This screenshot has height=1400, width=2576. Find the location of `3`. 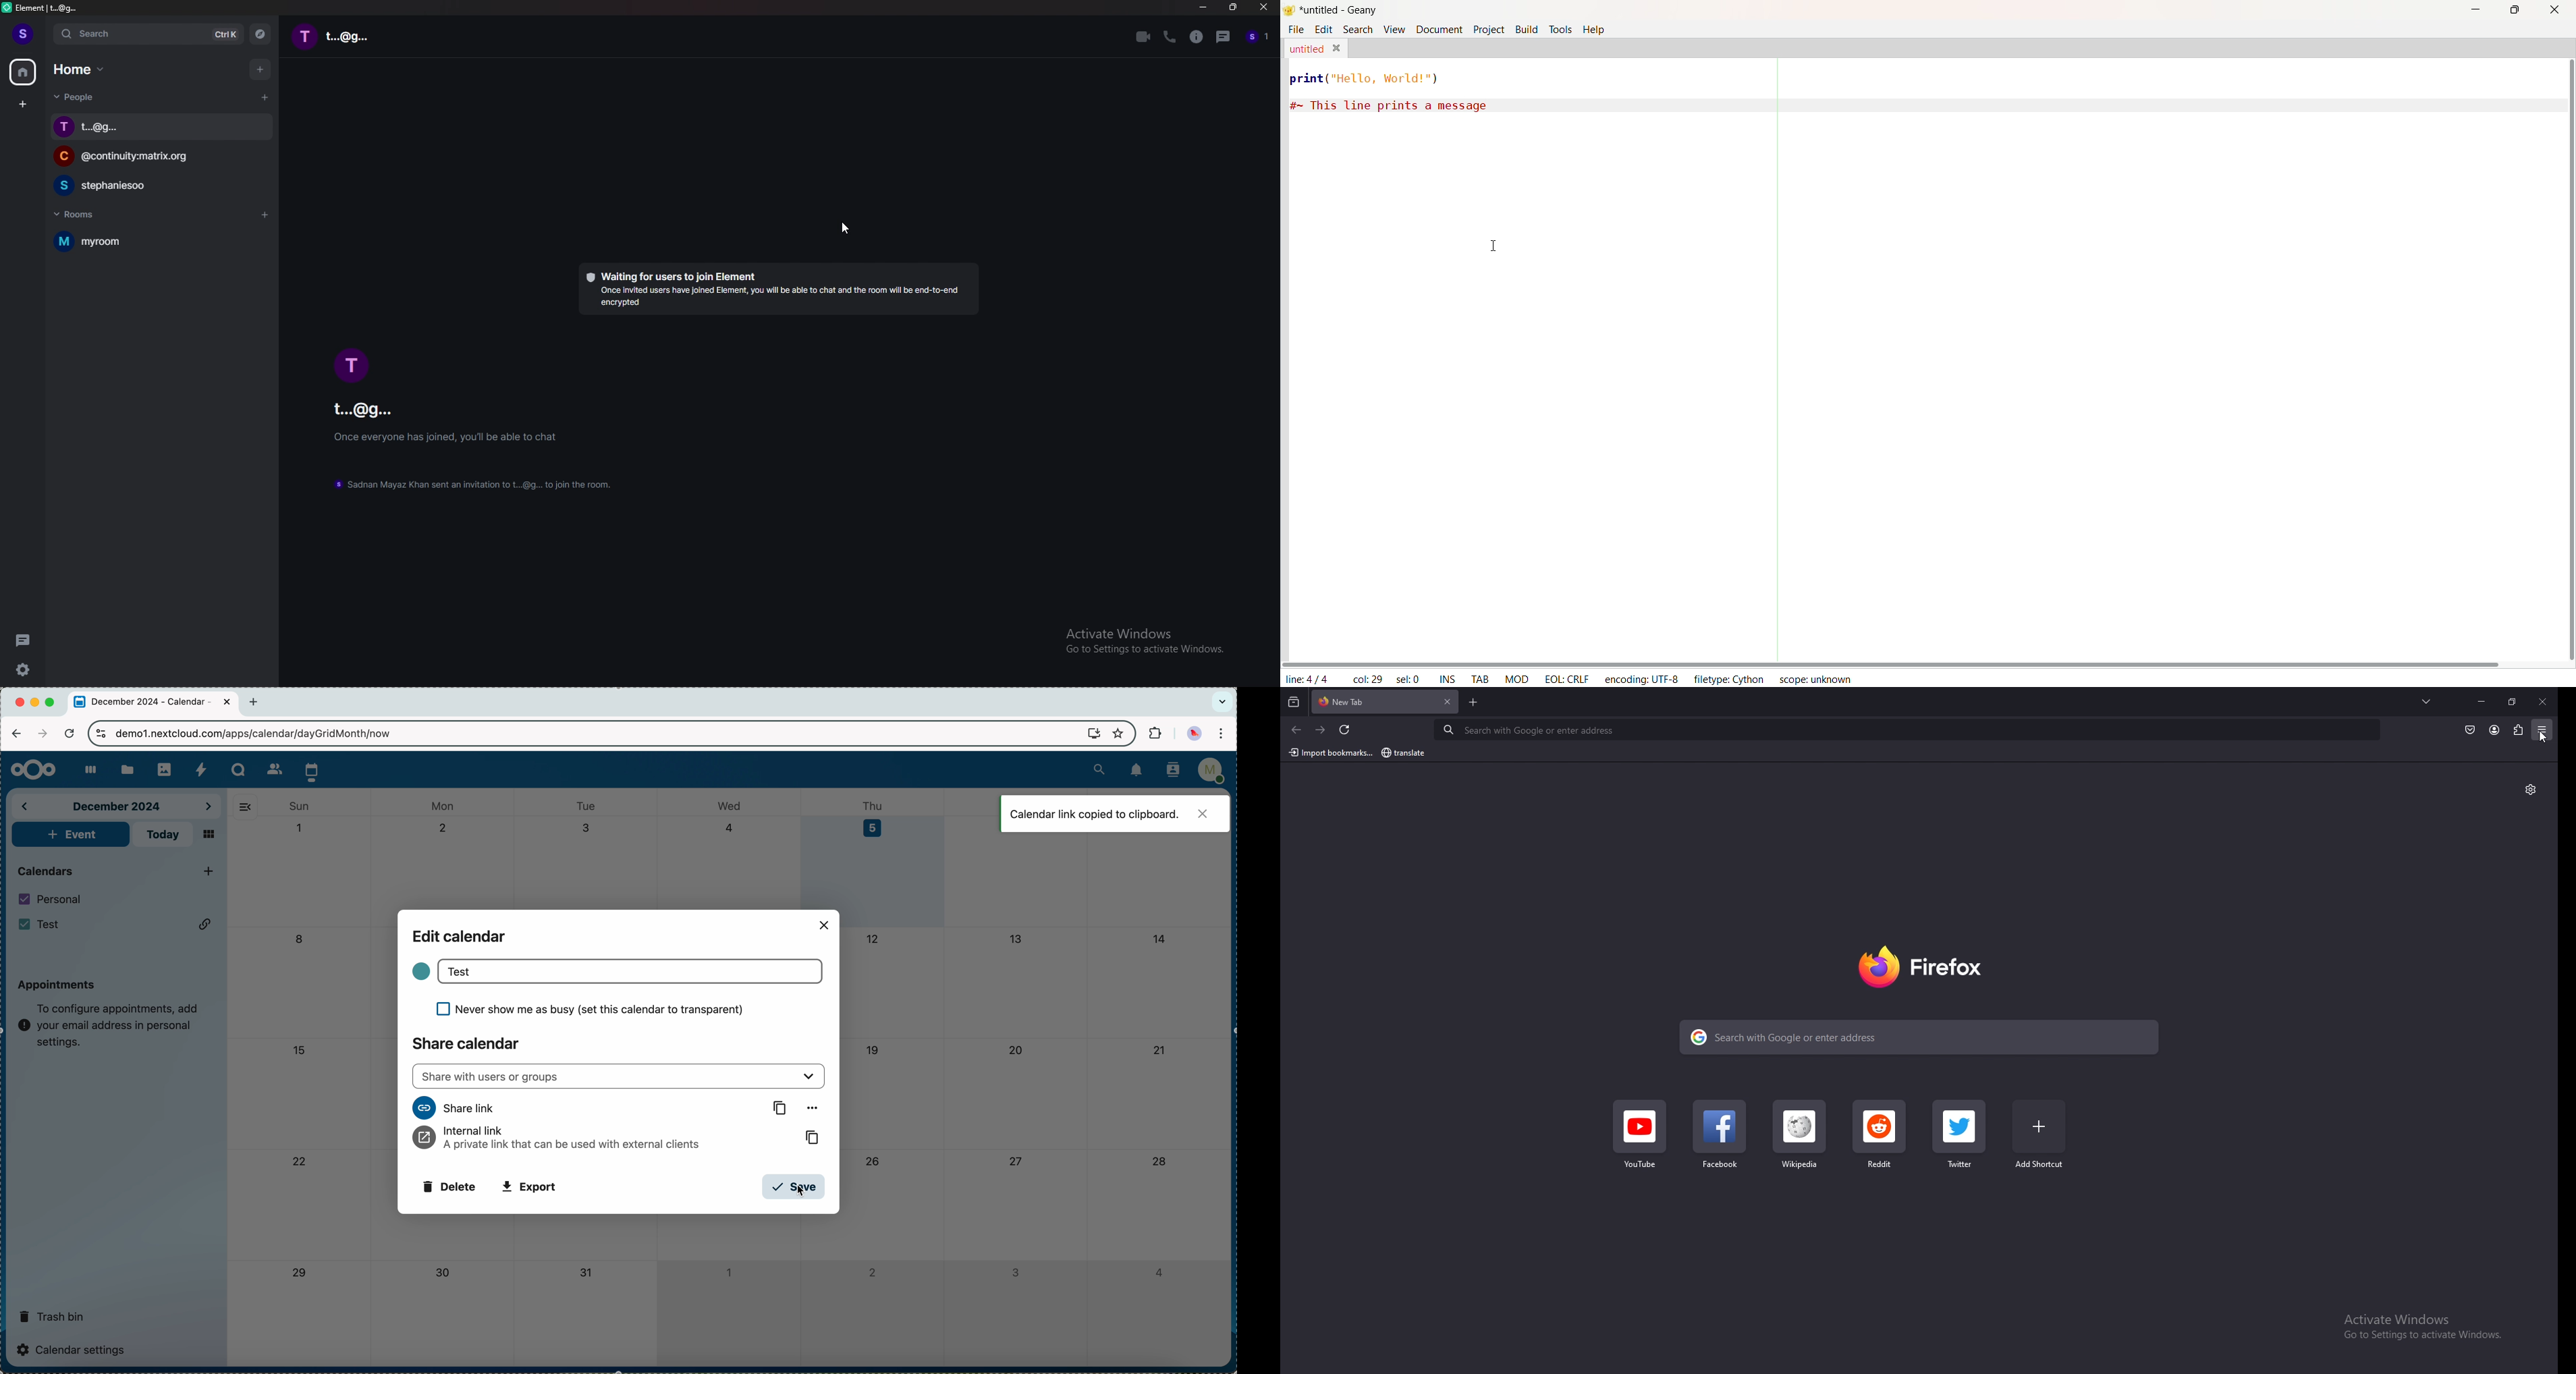

3 is located at coordinates (588, 828).